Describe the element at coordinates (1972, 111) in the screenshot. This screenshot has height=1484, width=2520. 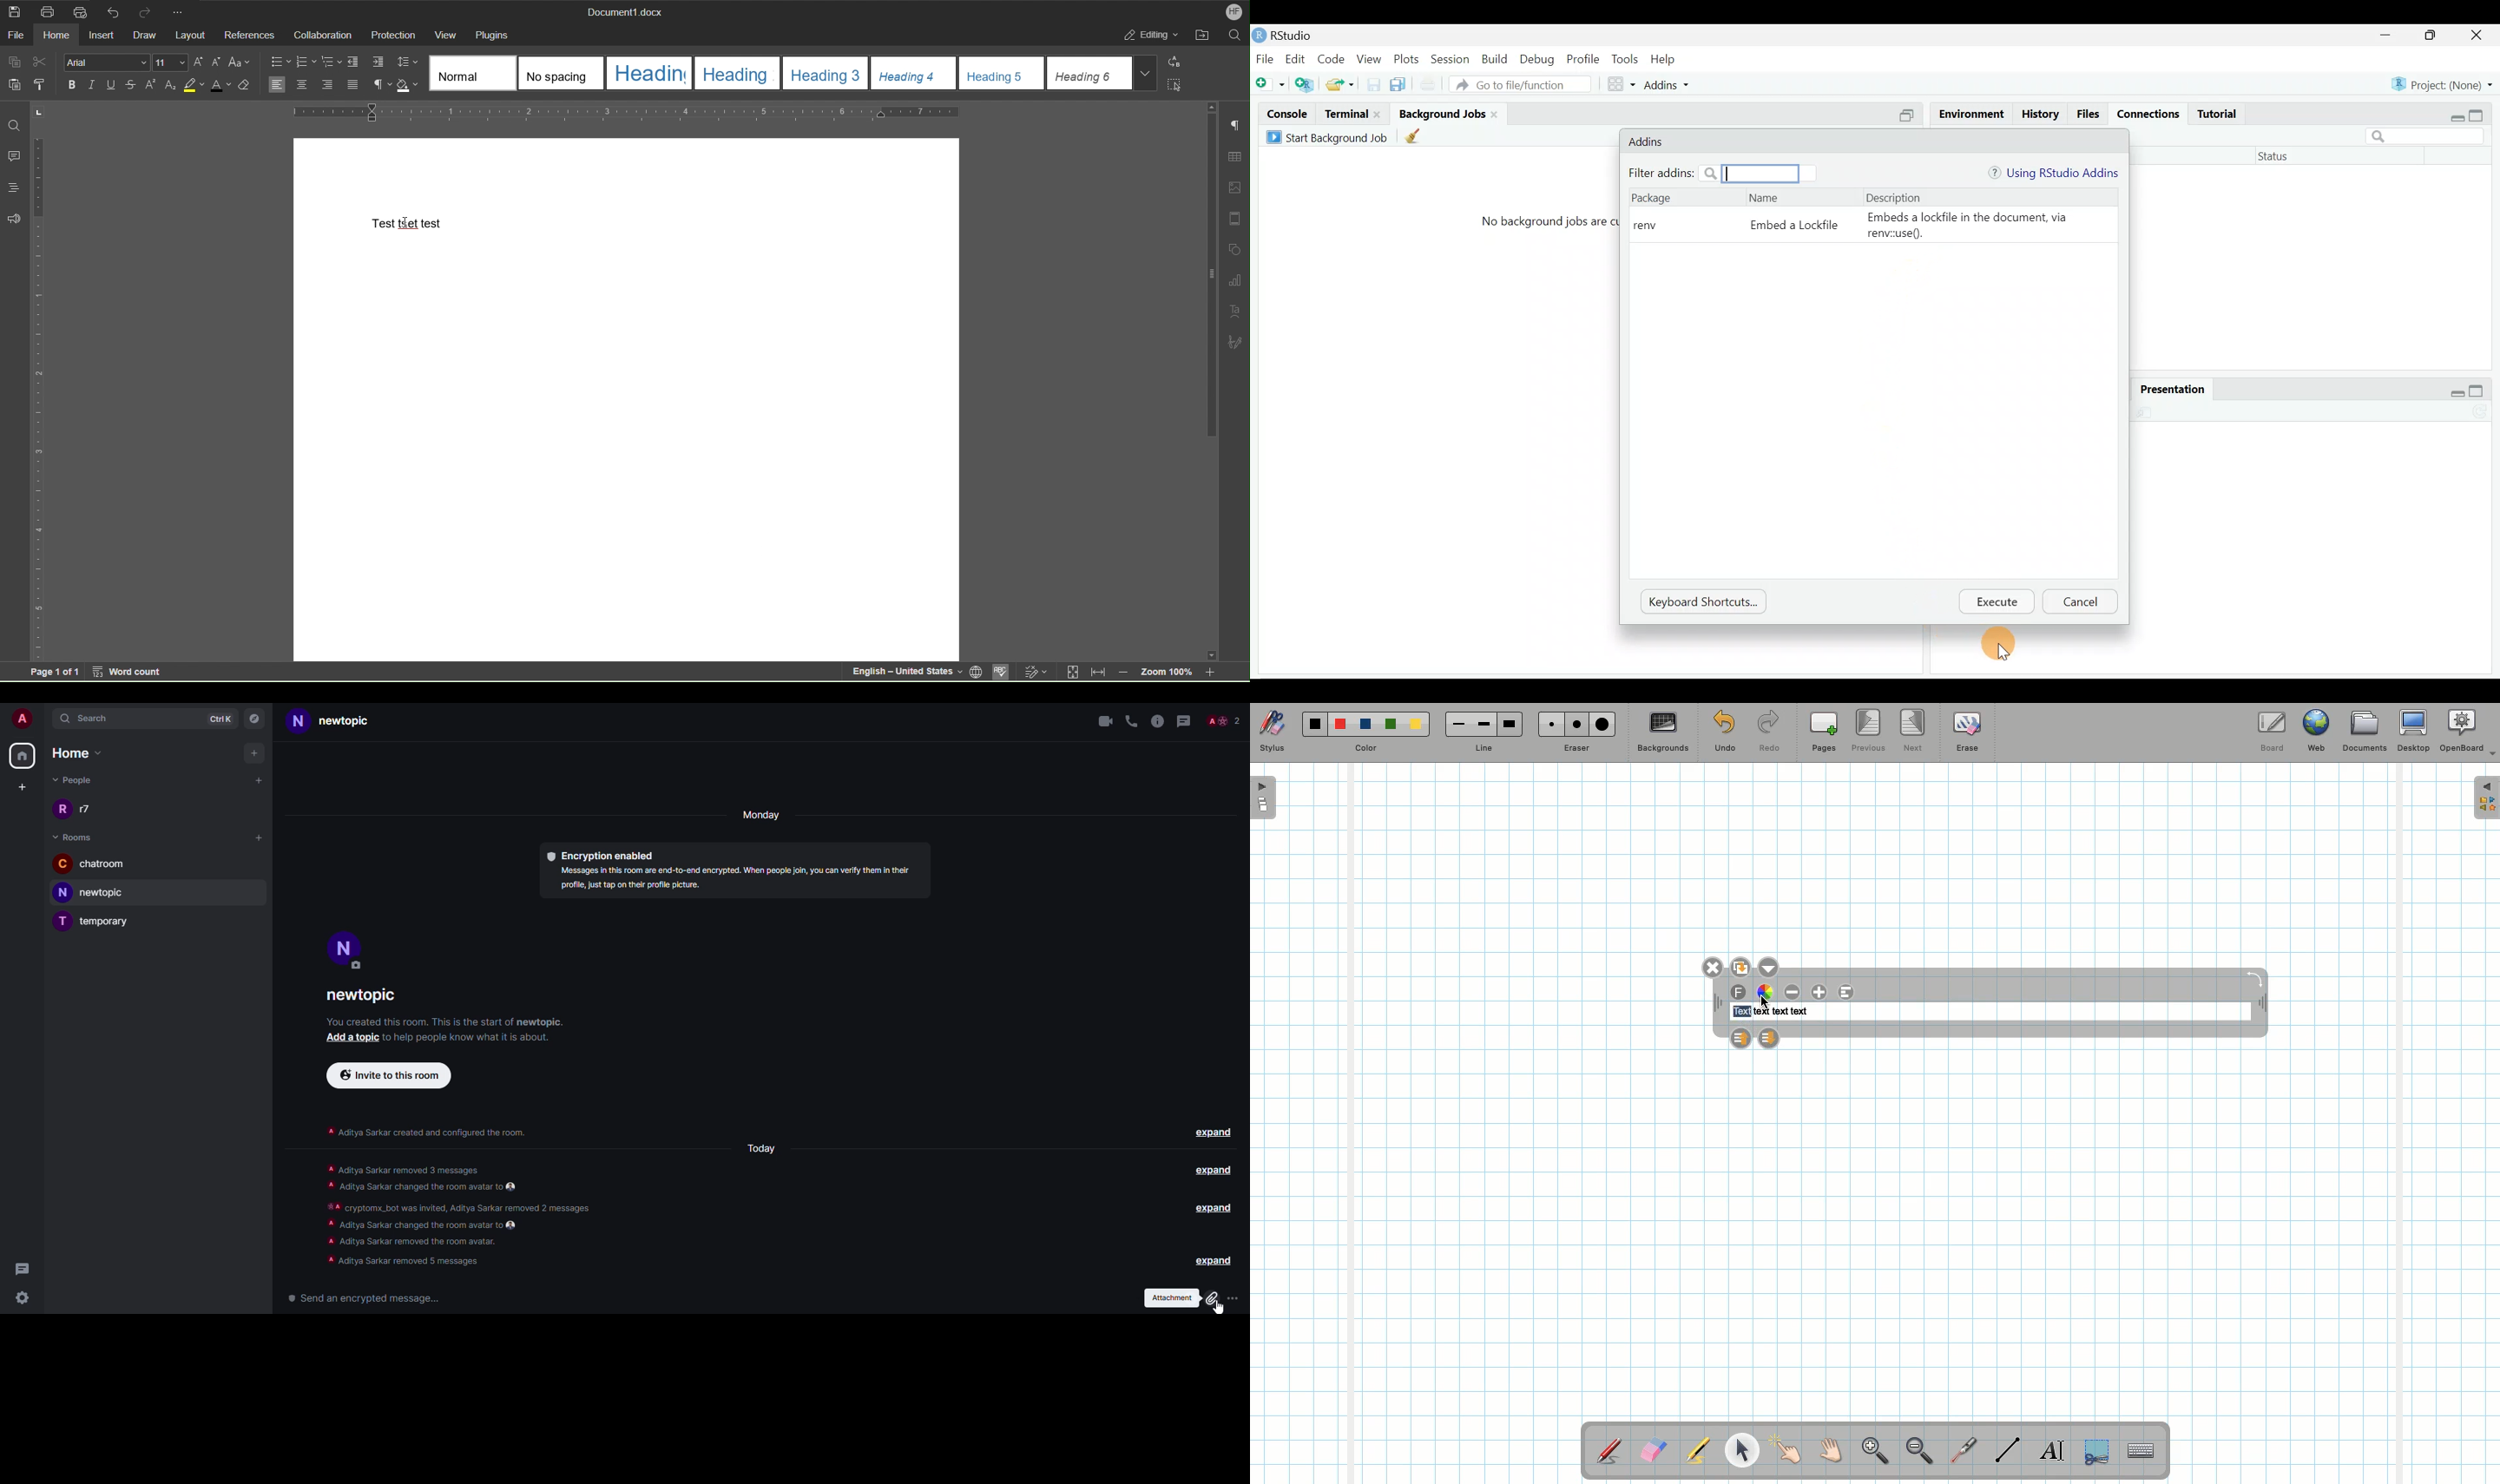
I see `Environment` at that location.